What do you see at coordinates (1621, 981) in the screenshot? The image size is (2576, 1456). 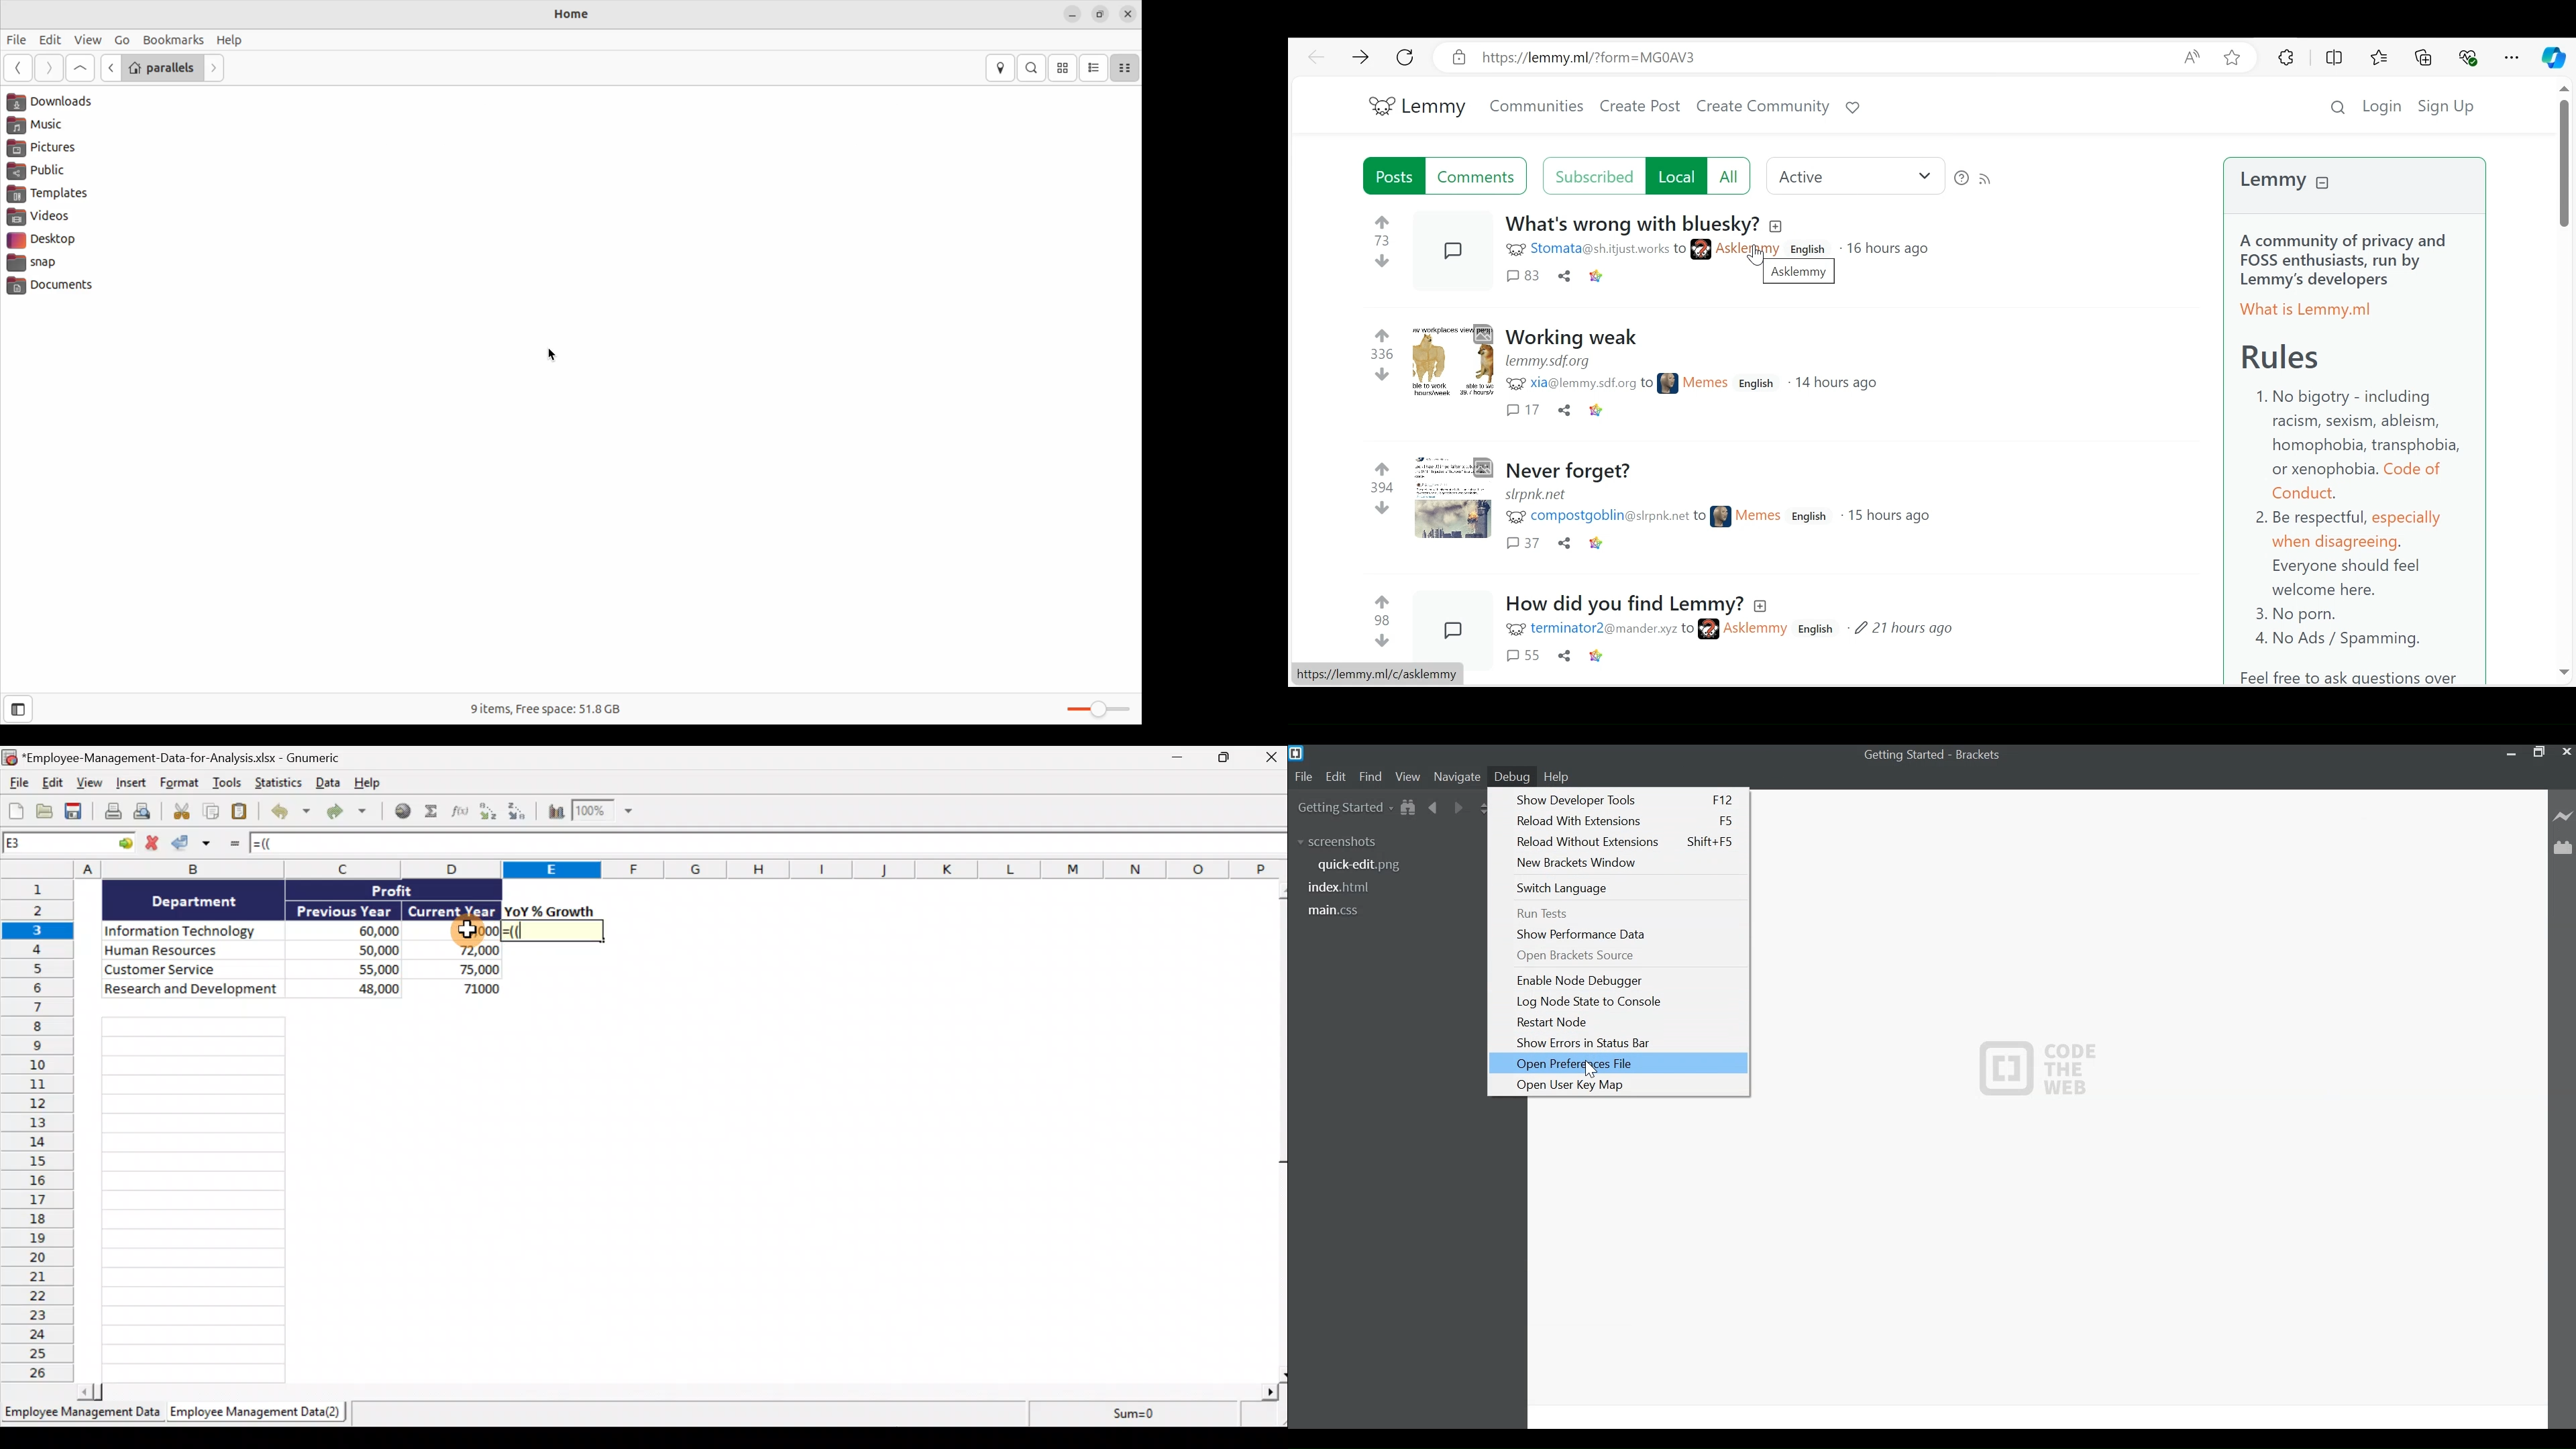 I see `Enable Node Debugger` at bounding box center [1621, 981].